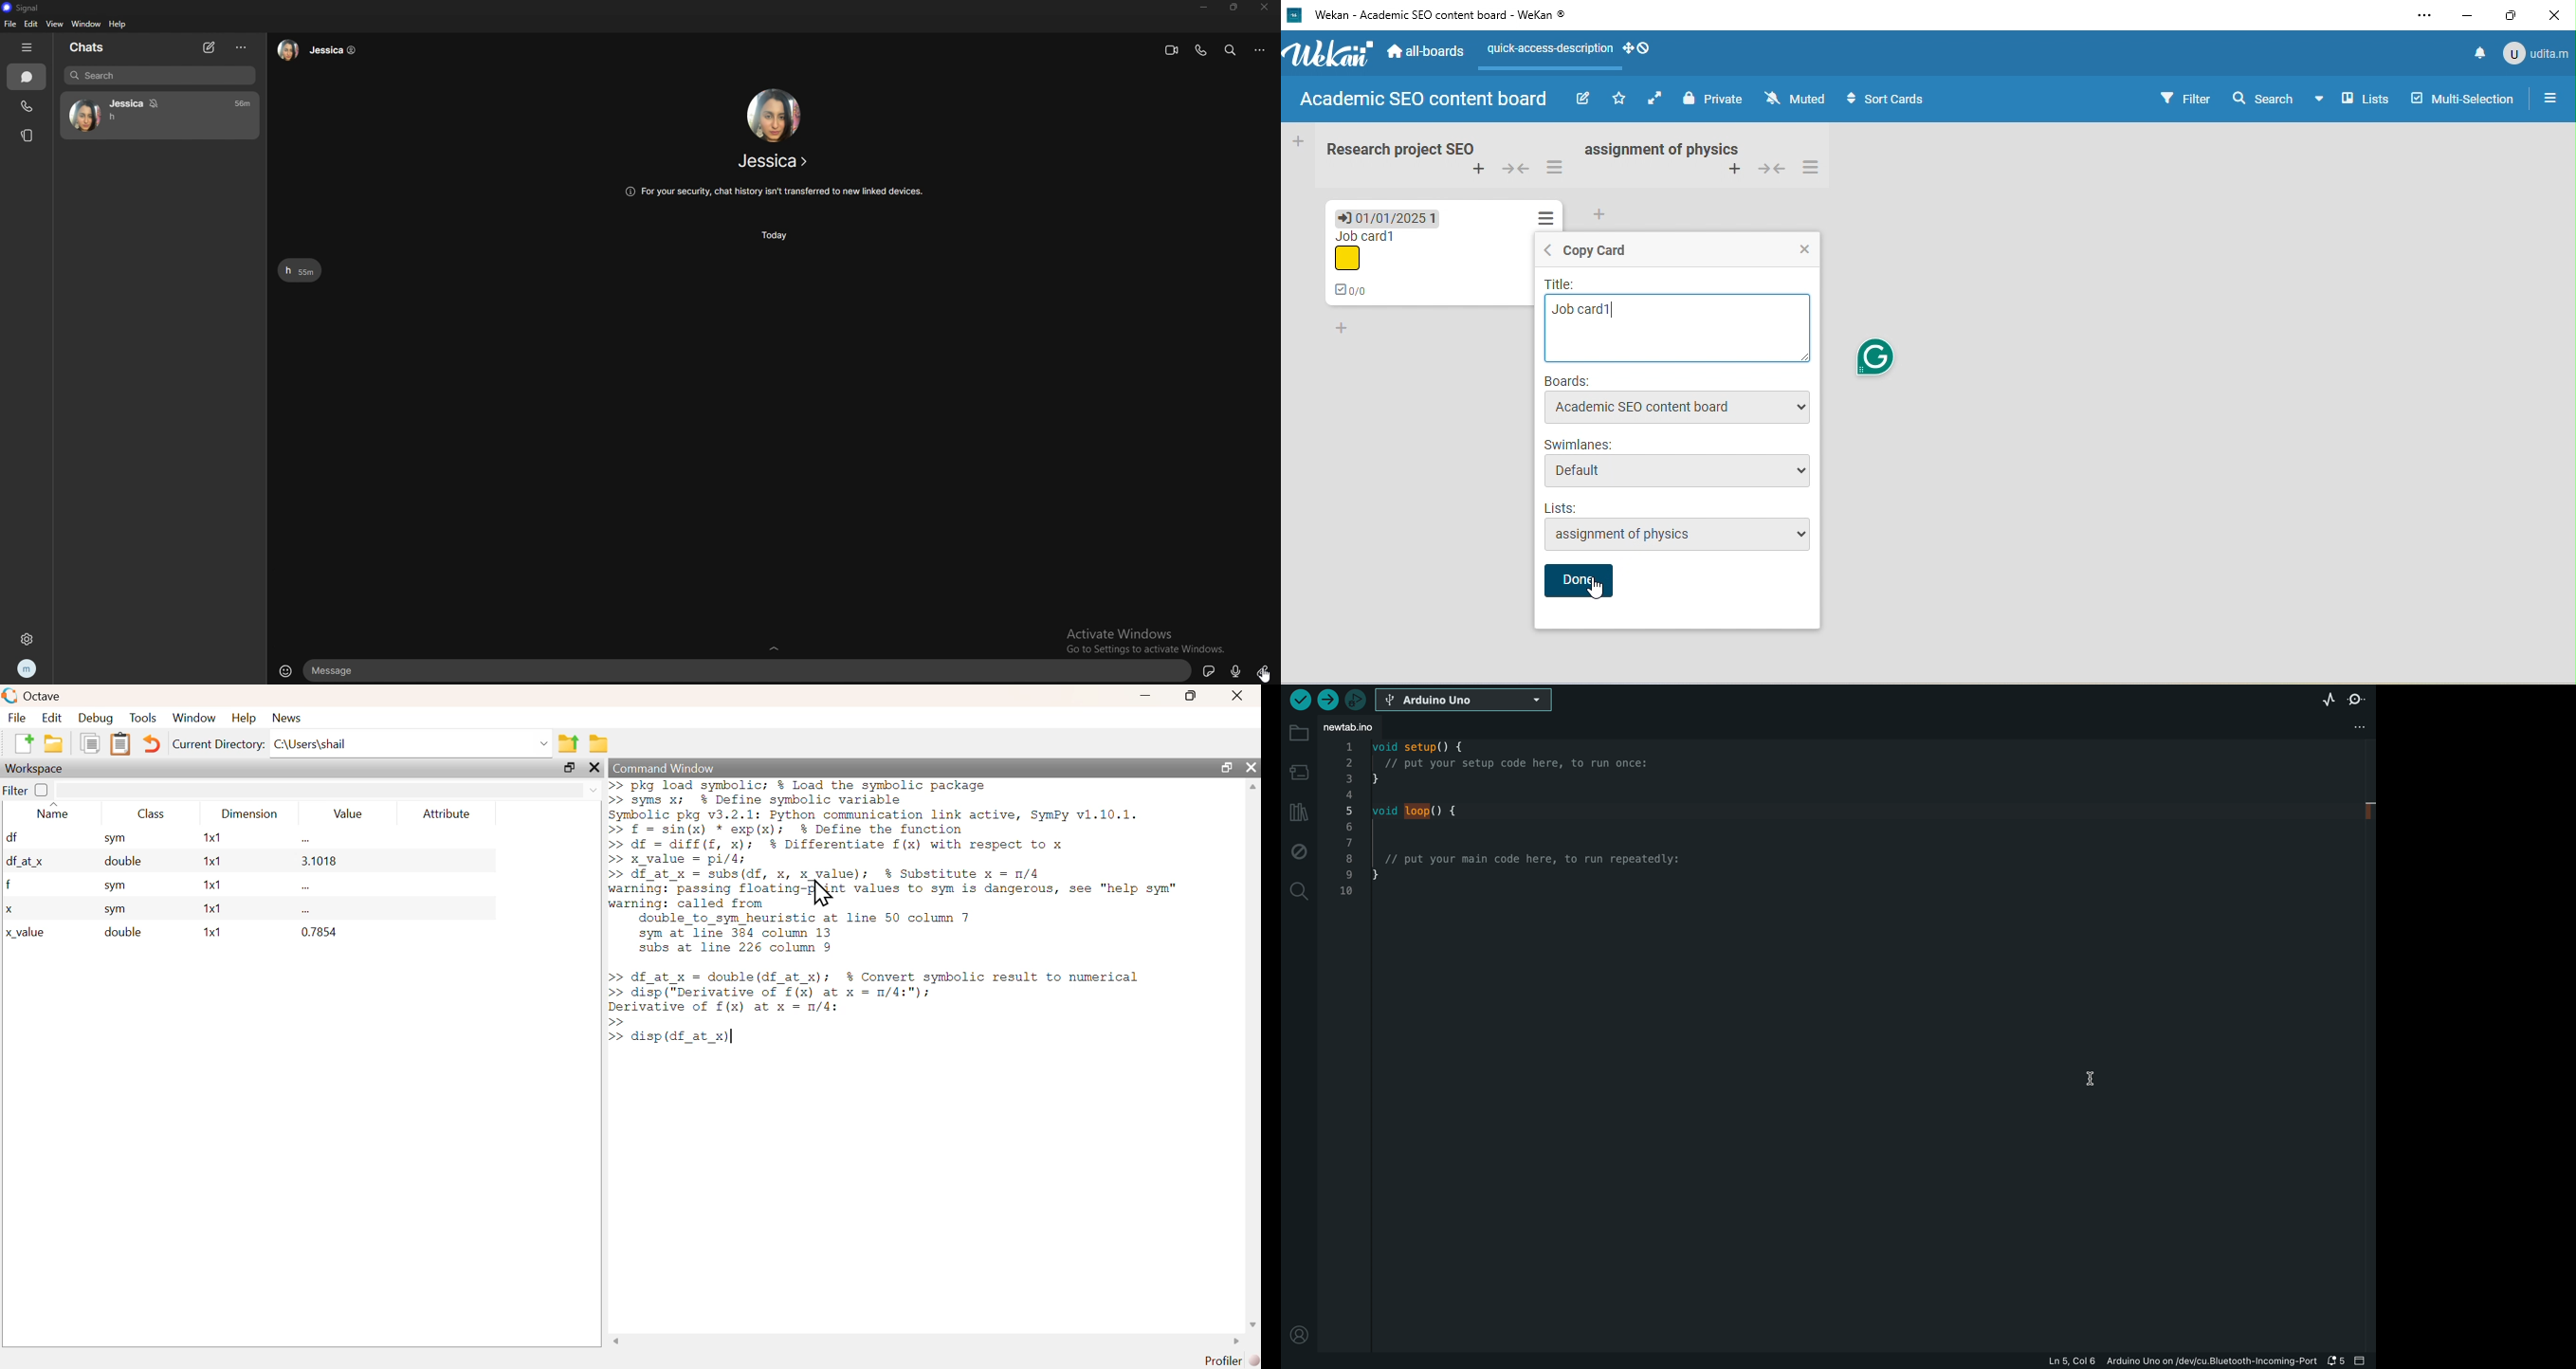 This screenshot has height=1372, width=2576. Describe the element at coordinates (1389, 216) in the screenshot. I see `due date` at that location.